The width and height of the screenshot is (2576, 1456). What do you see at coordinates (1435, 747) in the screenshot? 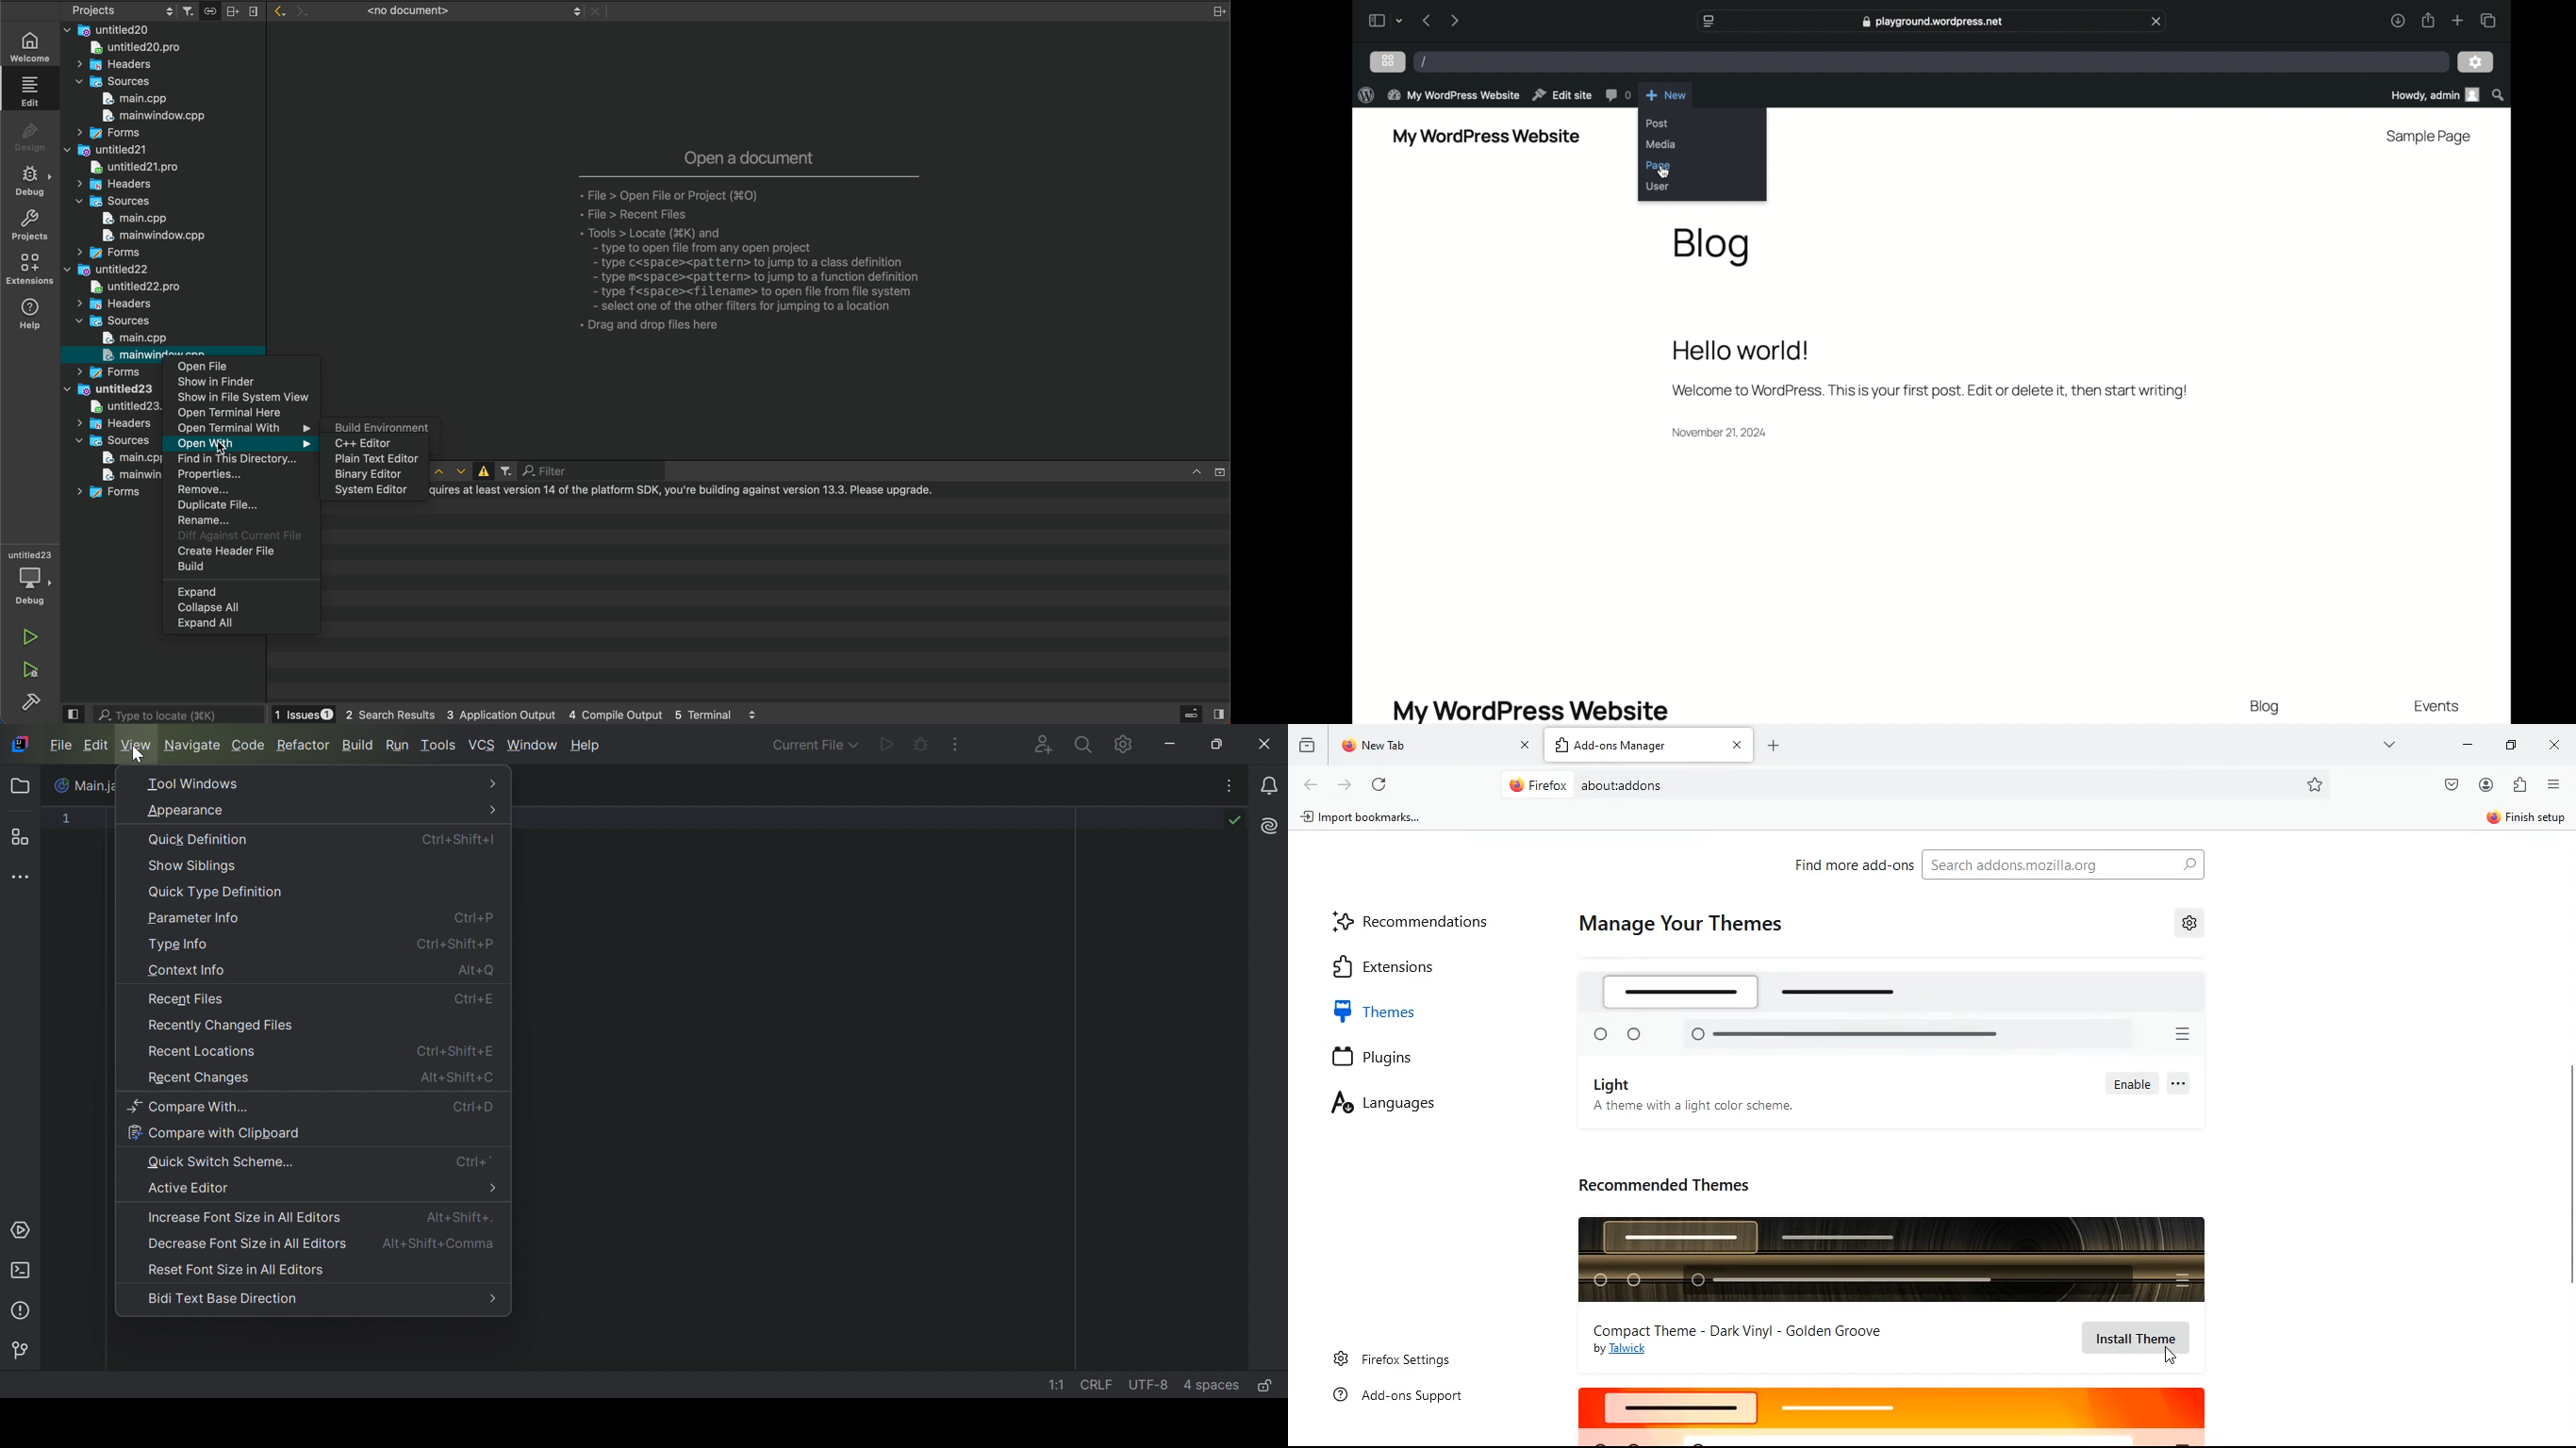
I see `tab` at bounding box center [1435, 747].